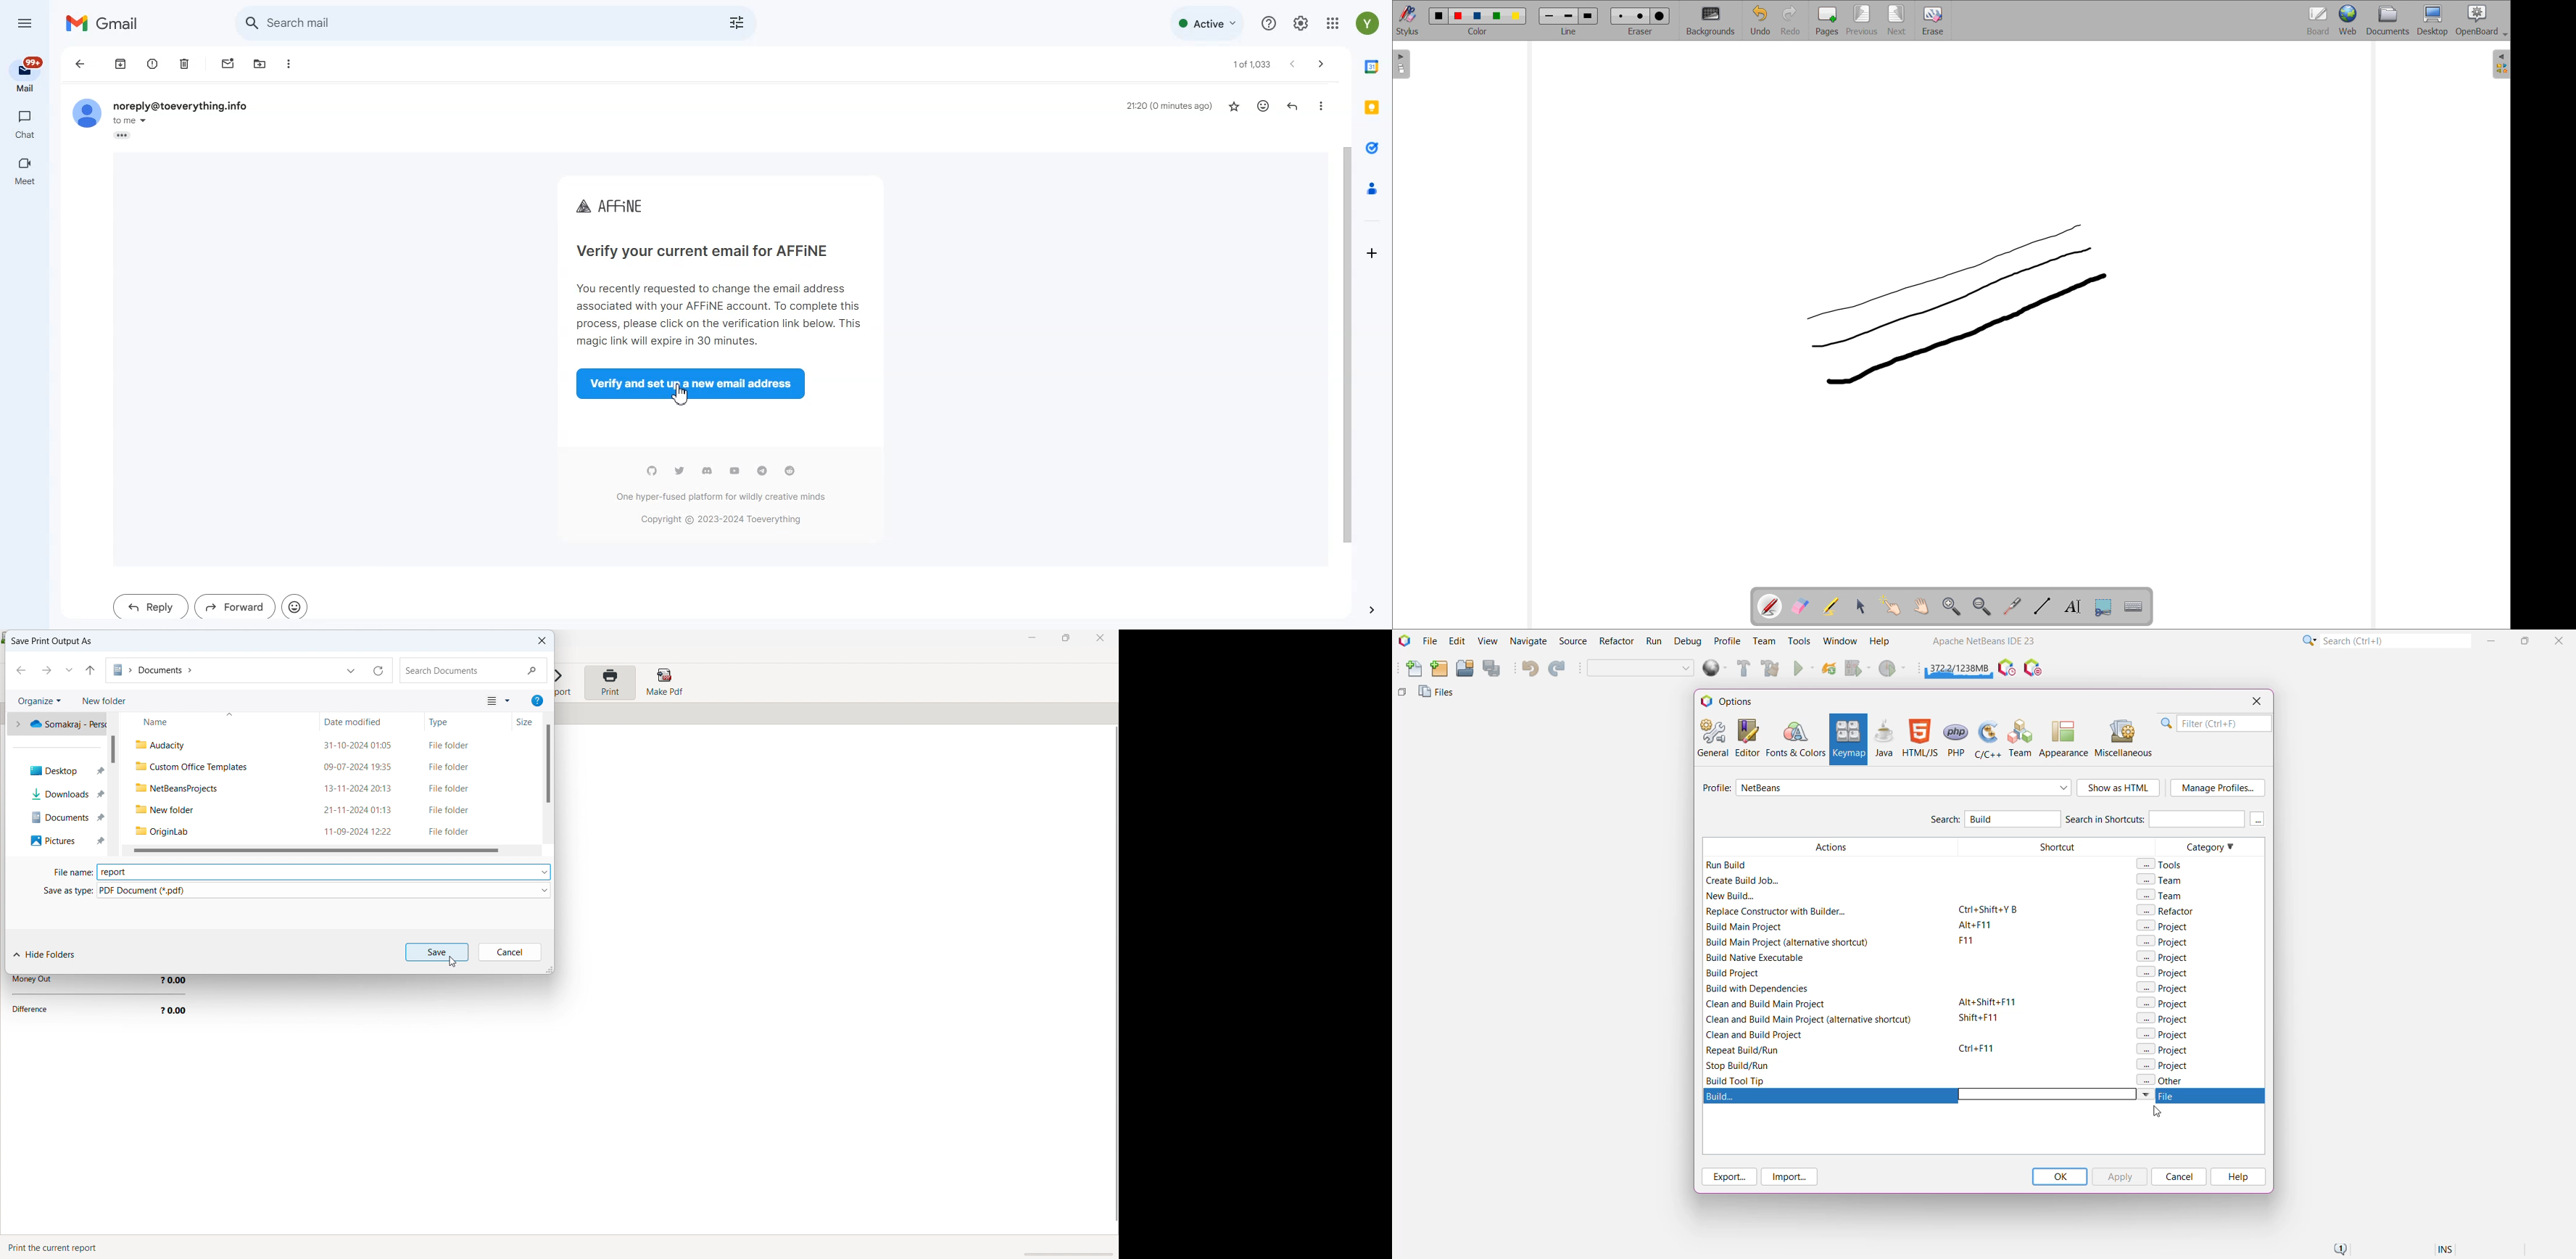  What do you see at coordinates (1370, 611) in the screenshot?
I see `Hide side panel` at bounding box center [1370, 611].